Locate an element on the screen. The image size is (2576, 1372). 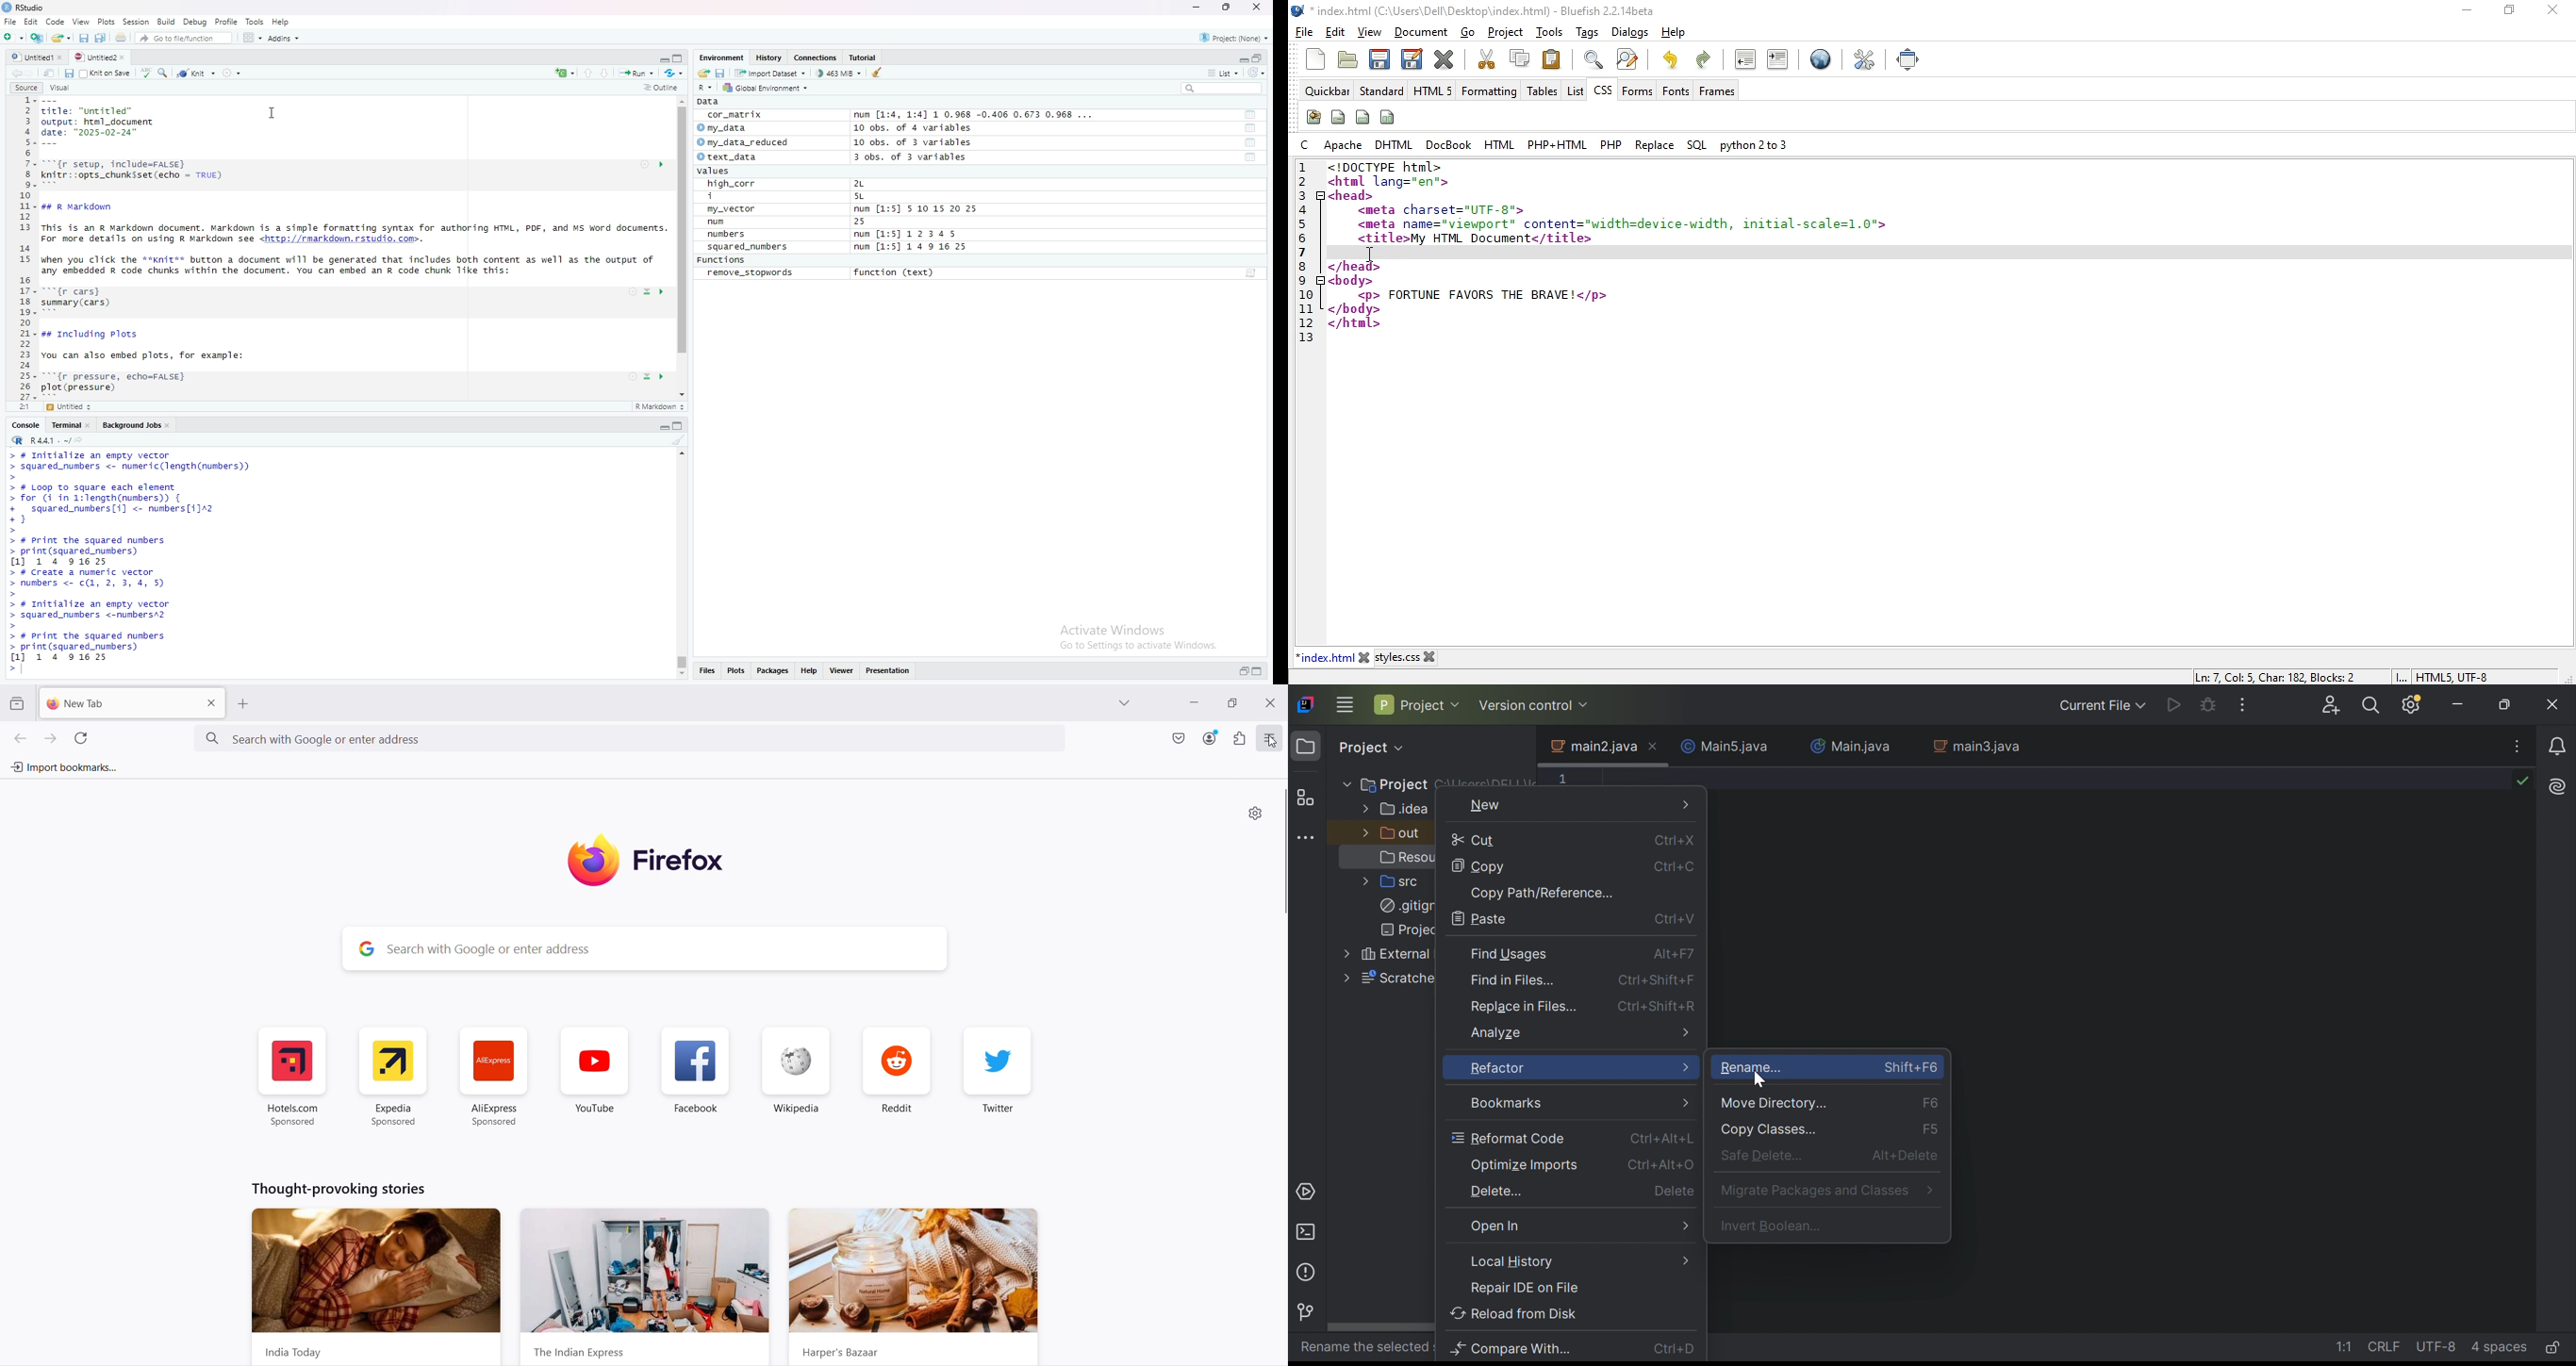
div is located at coordinates (1363, 116).